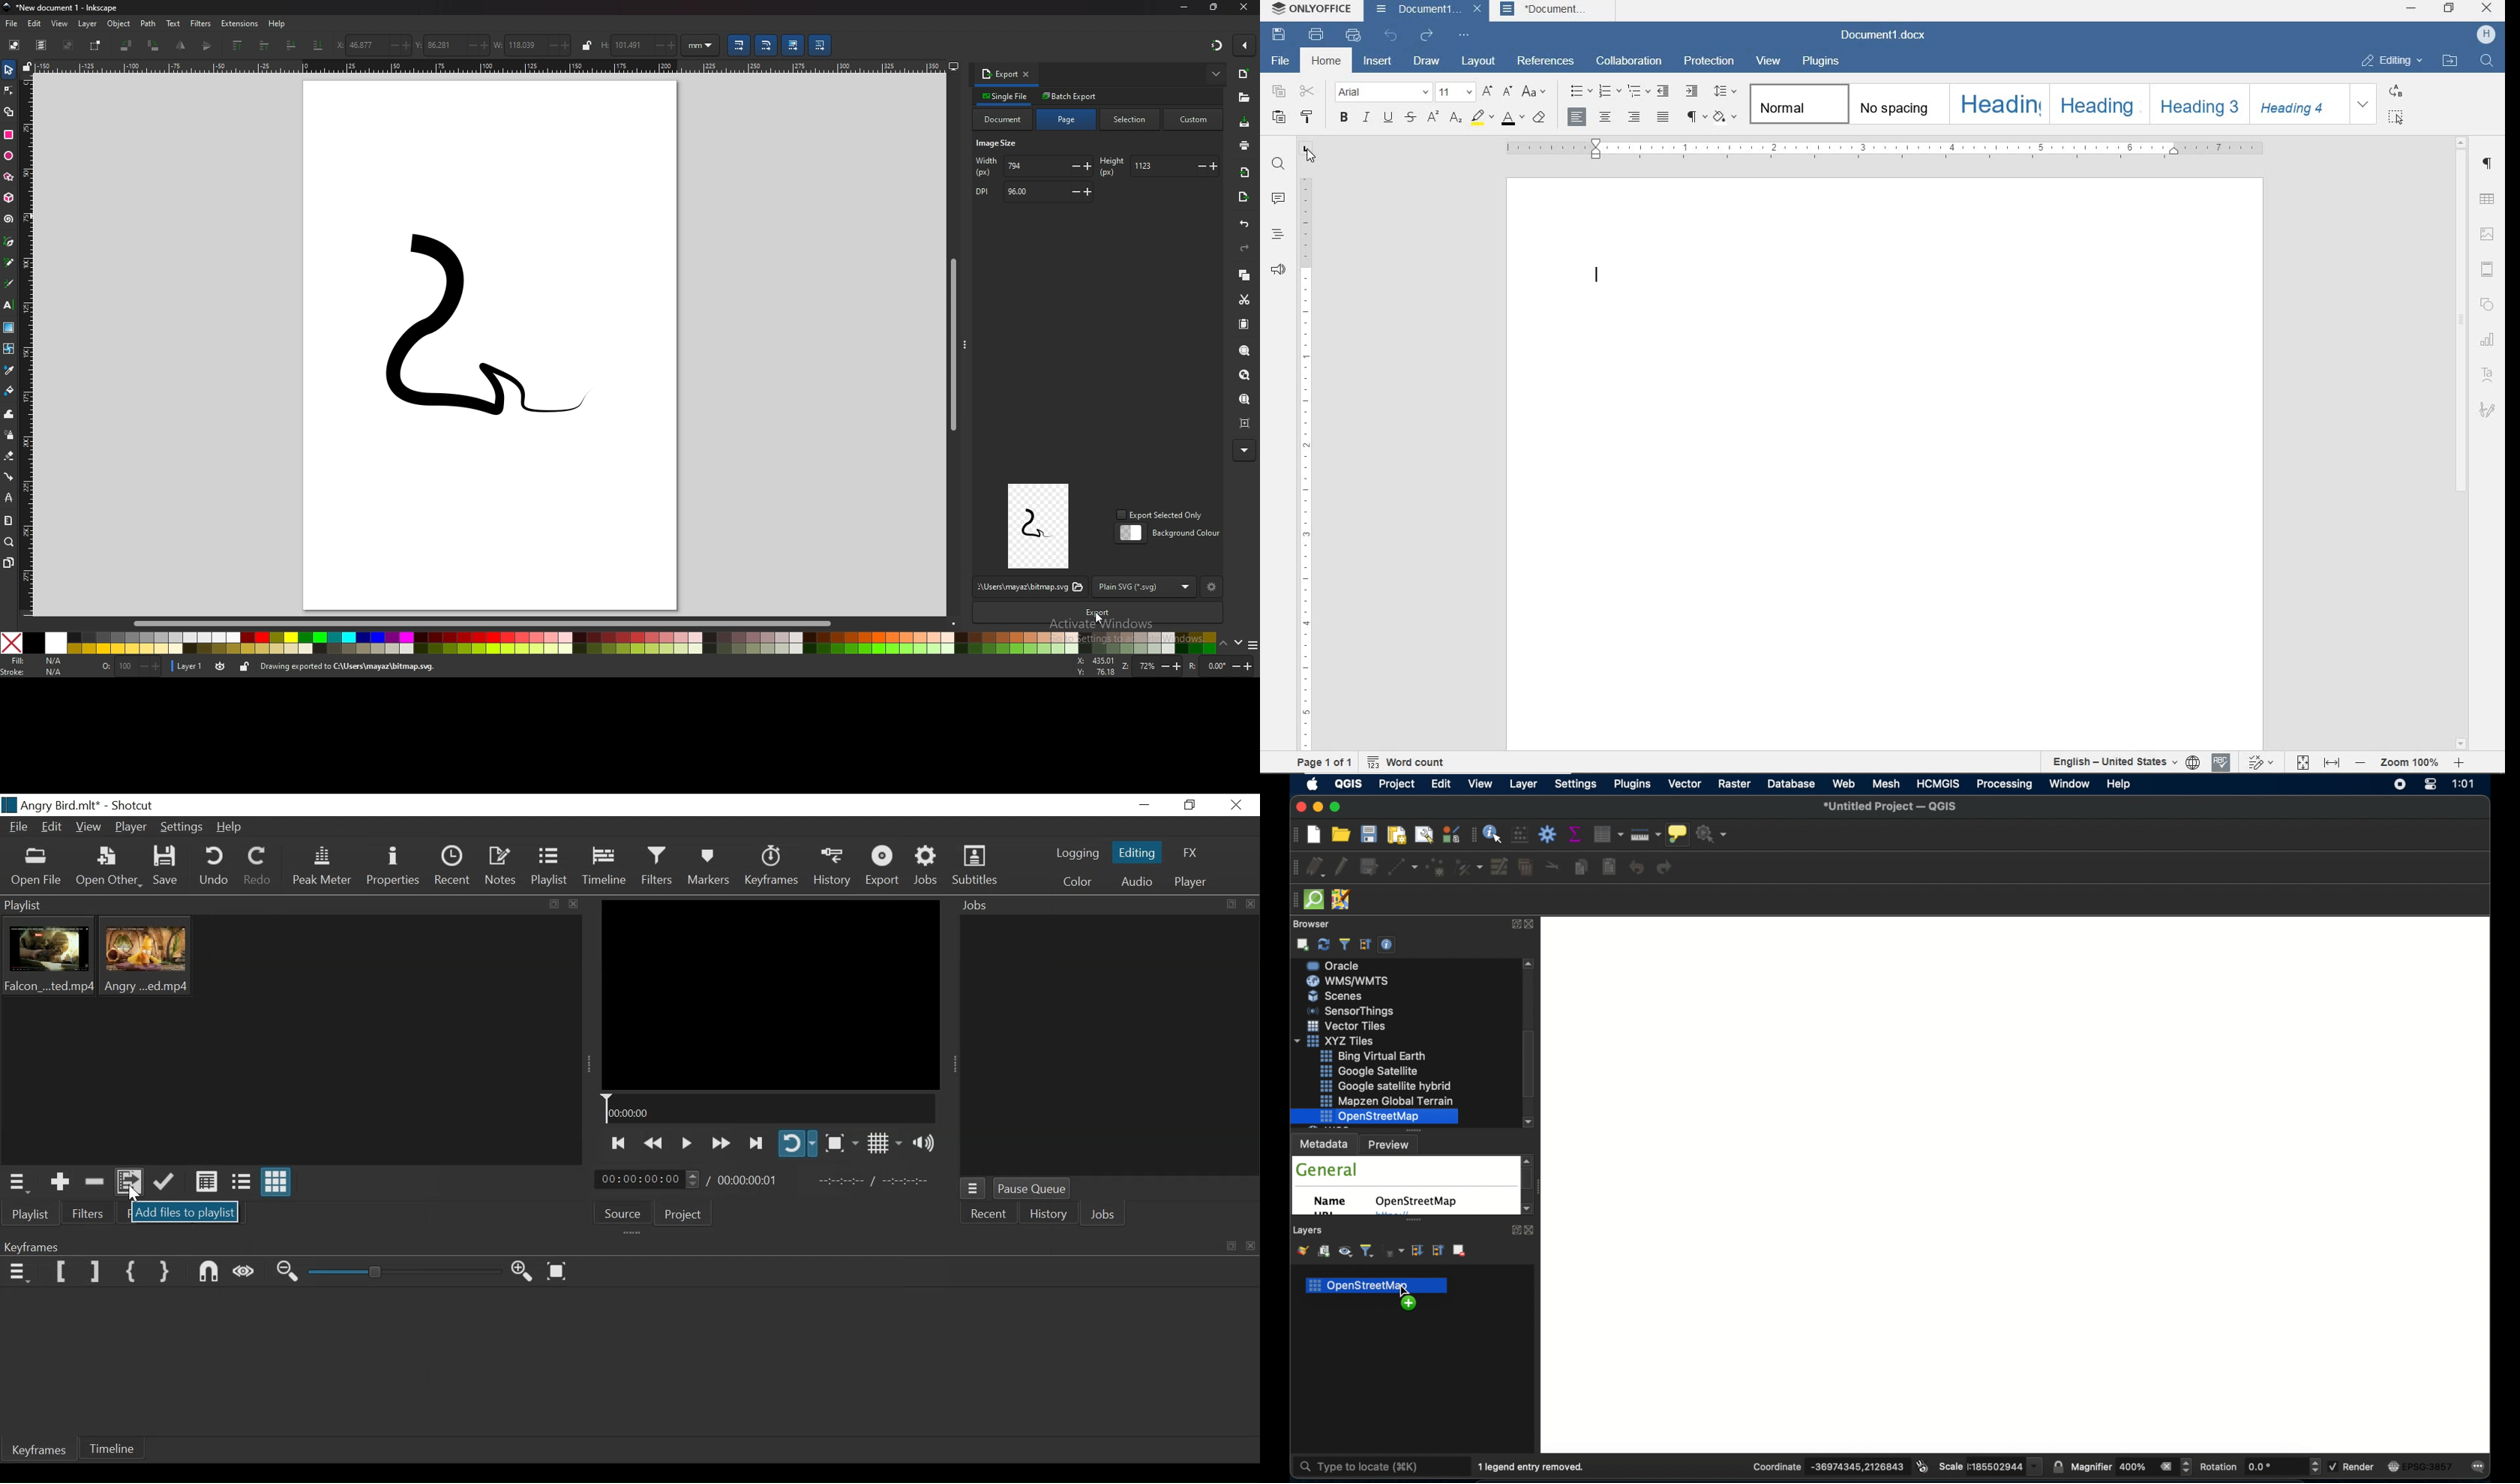 The image size is (2520, 1484). Describe the element at coordinates (2489, 305) in the screenshot. I see `SHAPE` at that location.